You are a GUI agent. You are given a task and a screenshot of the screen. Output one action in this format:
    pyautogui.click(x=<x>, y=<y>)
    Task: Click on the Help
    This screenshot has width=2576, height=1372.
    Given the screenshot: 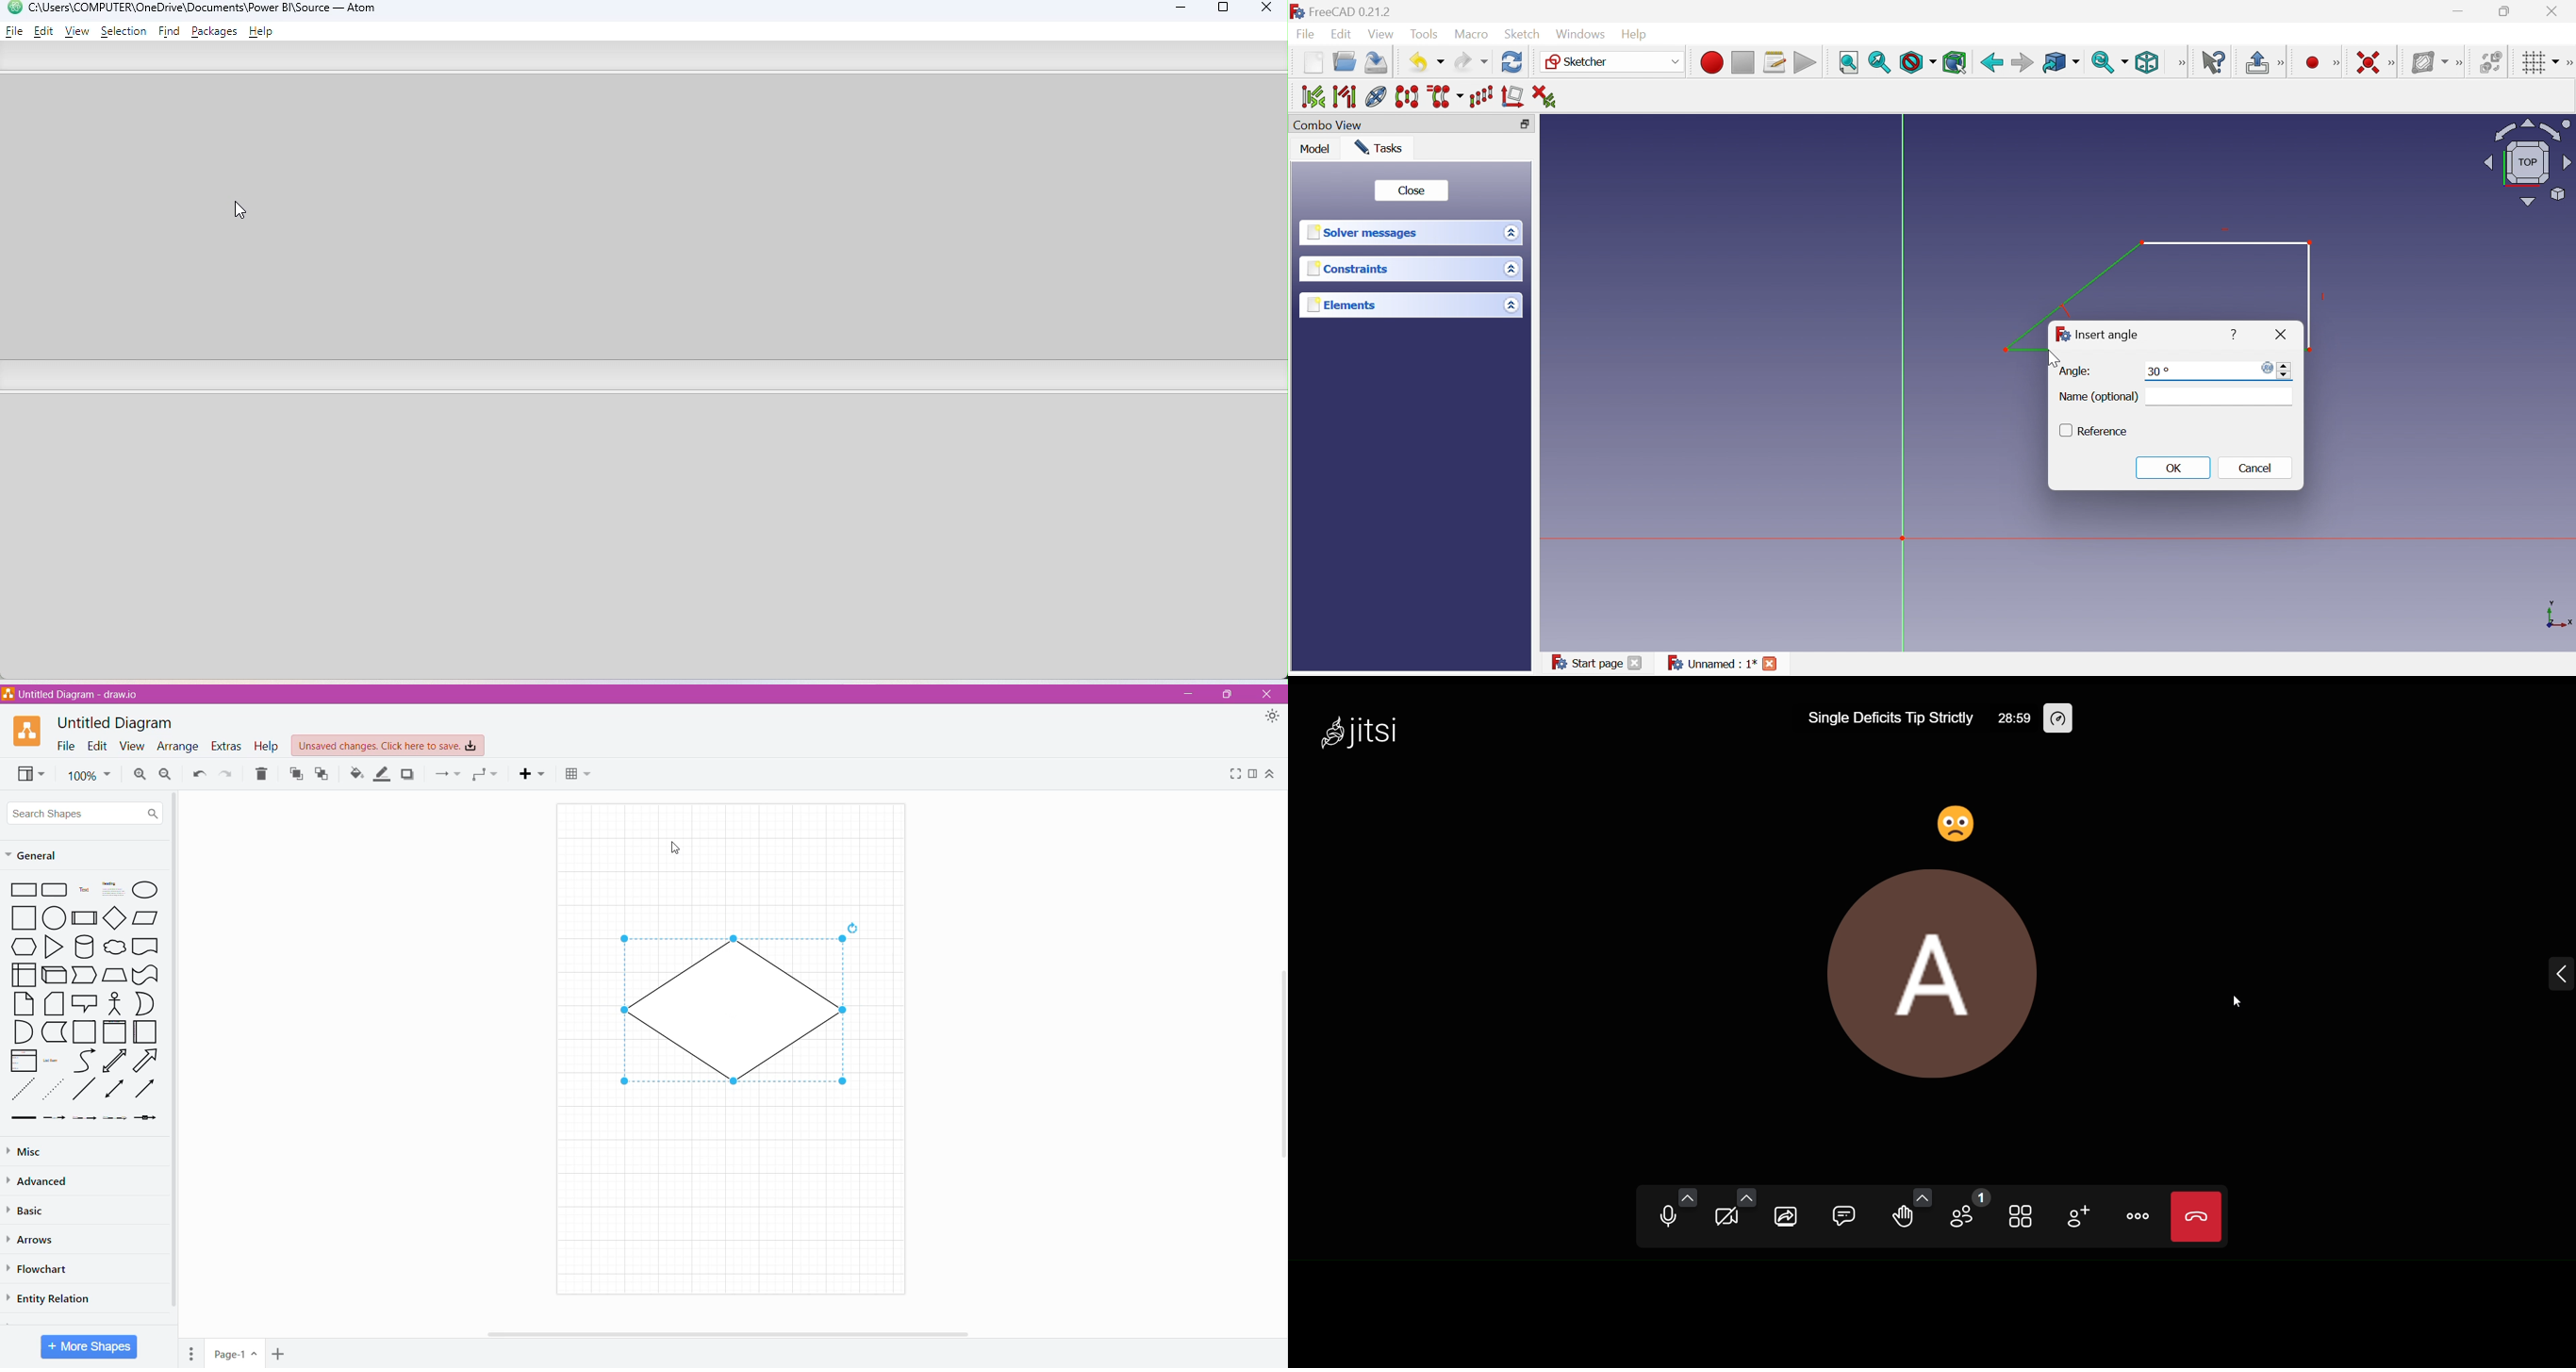 What is the action you would take?
    pyautogui.click(x=266, y=747)
    